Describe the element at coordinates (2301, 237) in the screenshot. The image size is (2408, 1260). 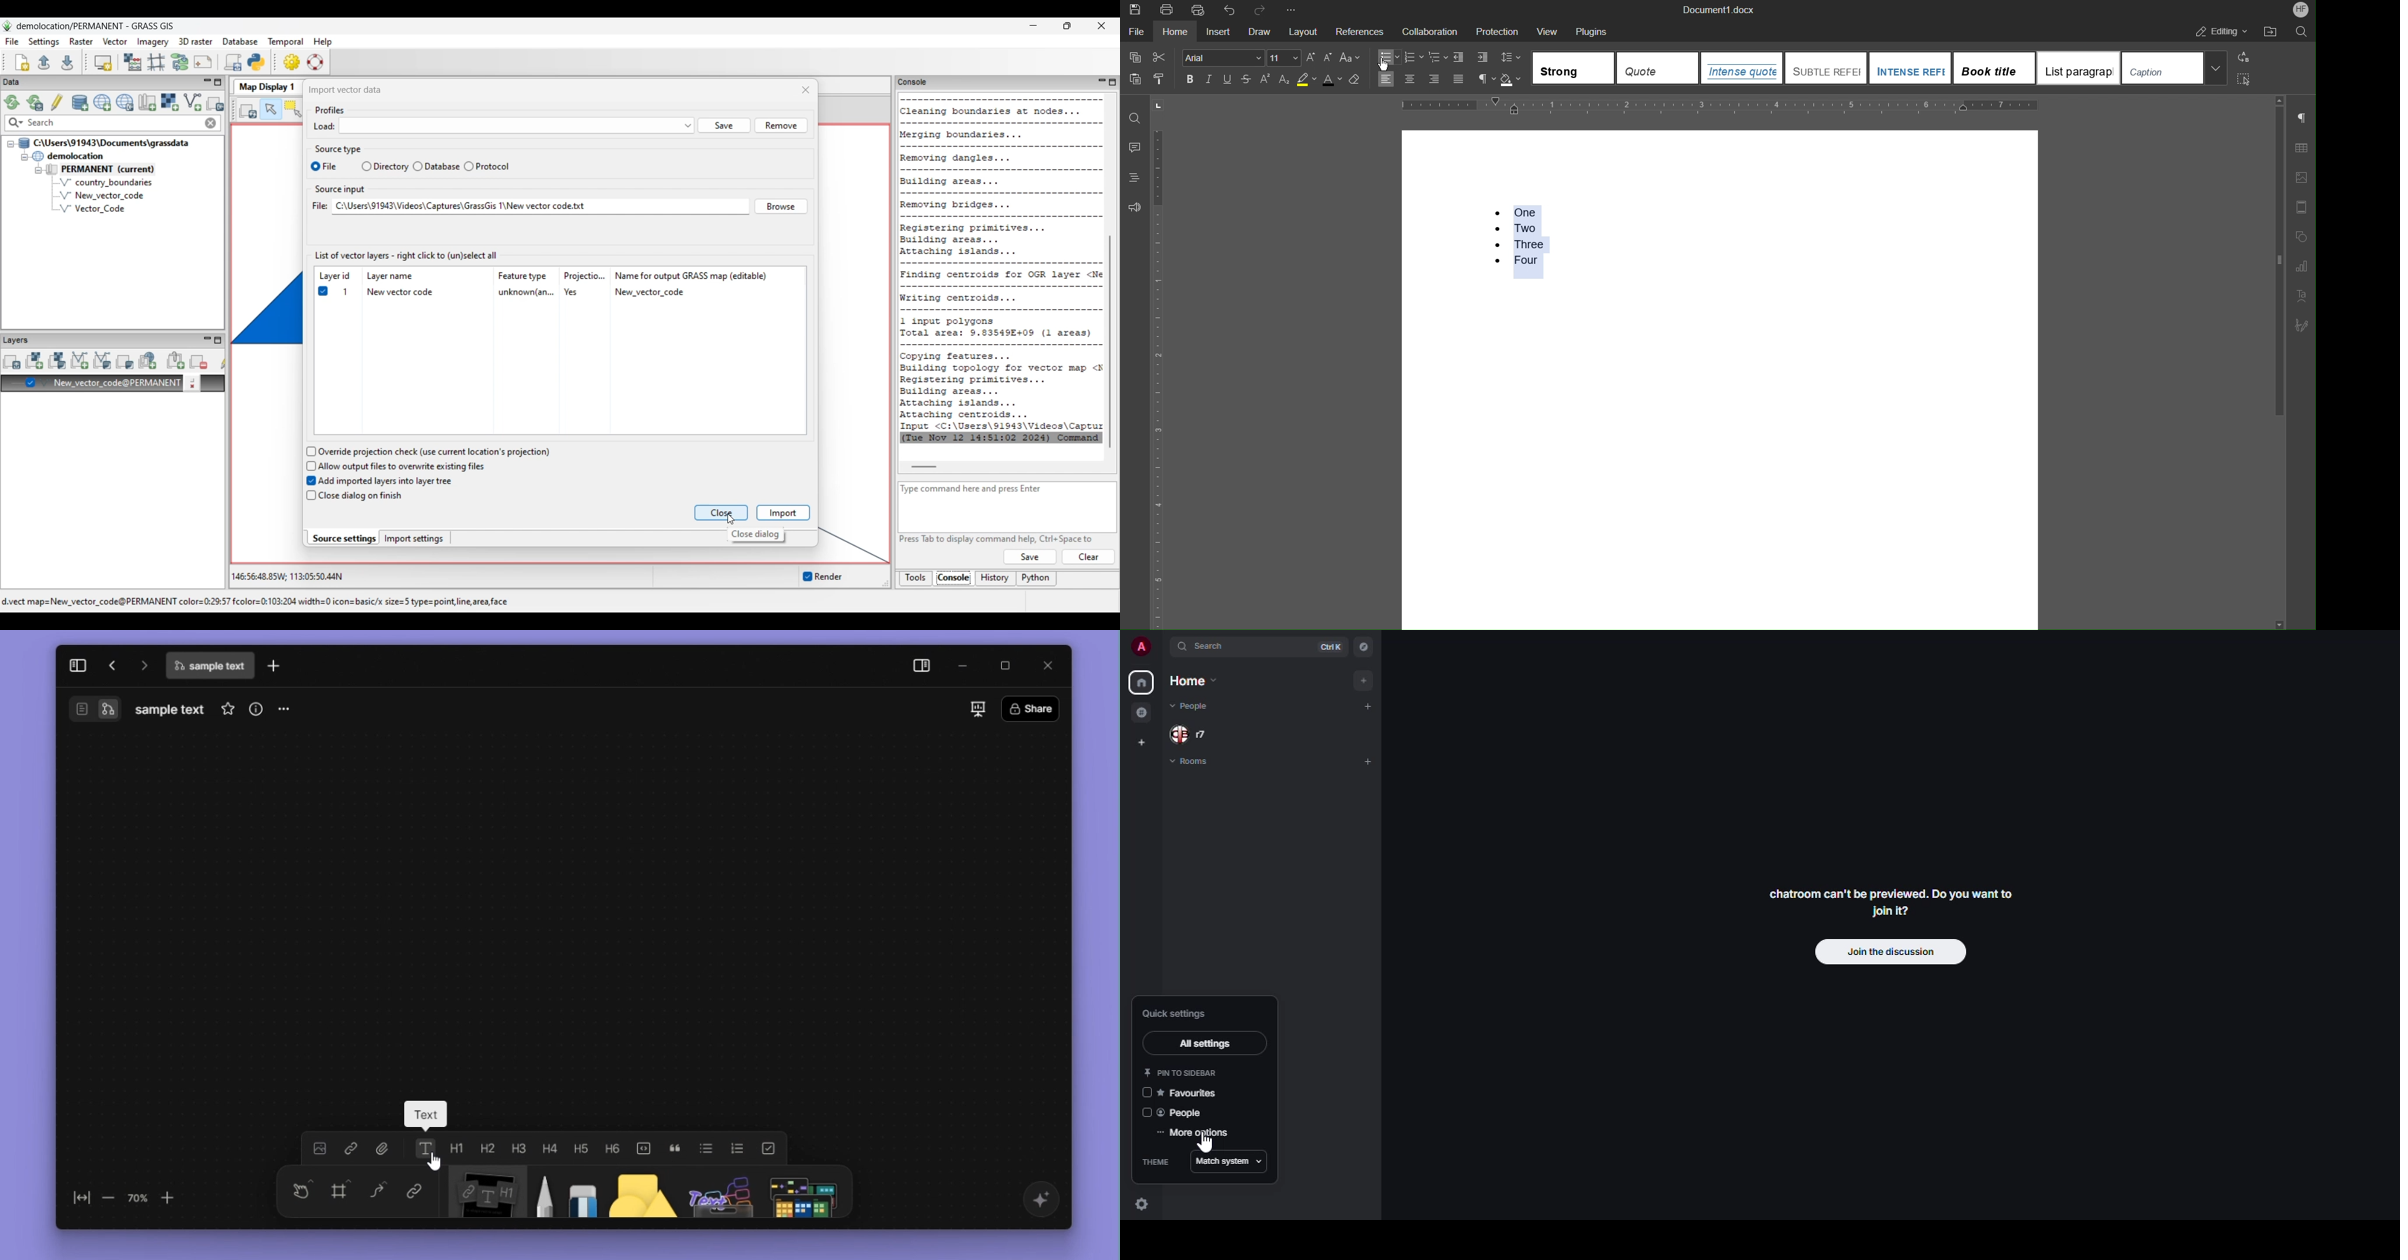
I see `Shape Settings` at that location.